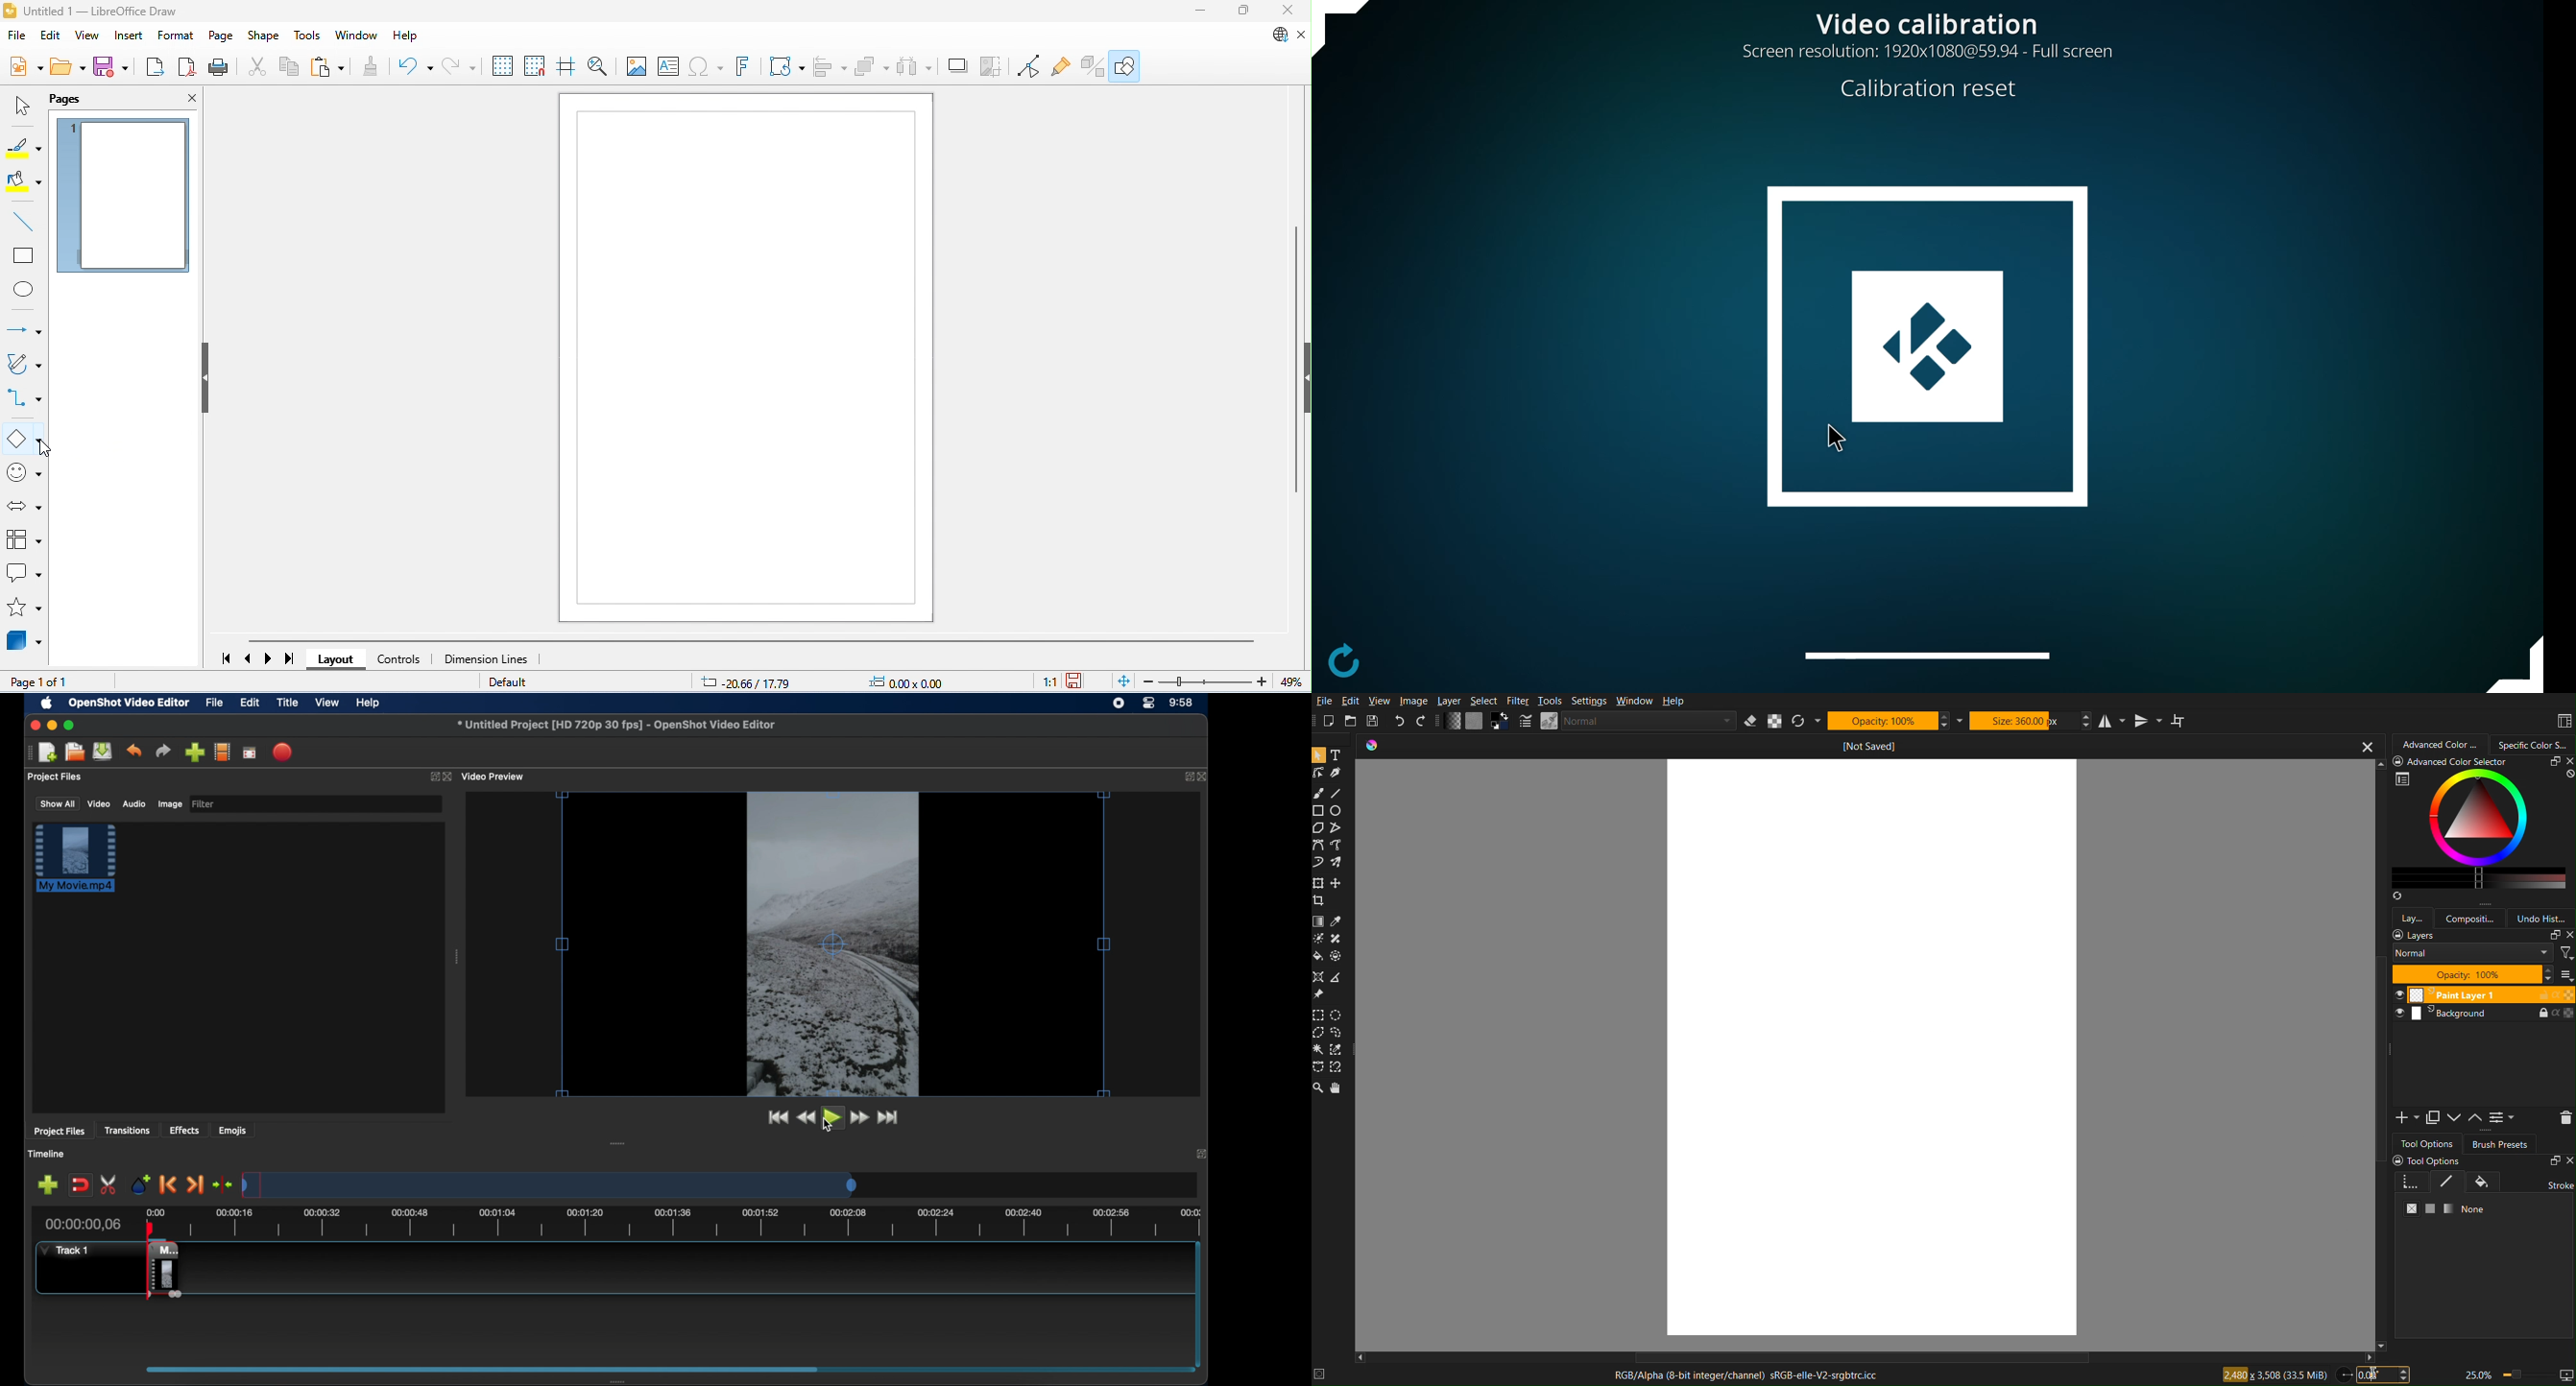 The image size is (2576, 1400). What do you see at coordinates (1550, 702) in the screenshot?
I see `Tools` at bounding box center [1550, 702].